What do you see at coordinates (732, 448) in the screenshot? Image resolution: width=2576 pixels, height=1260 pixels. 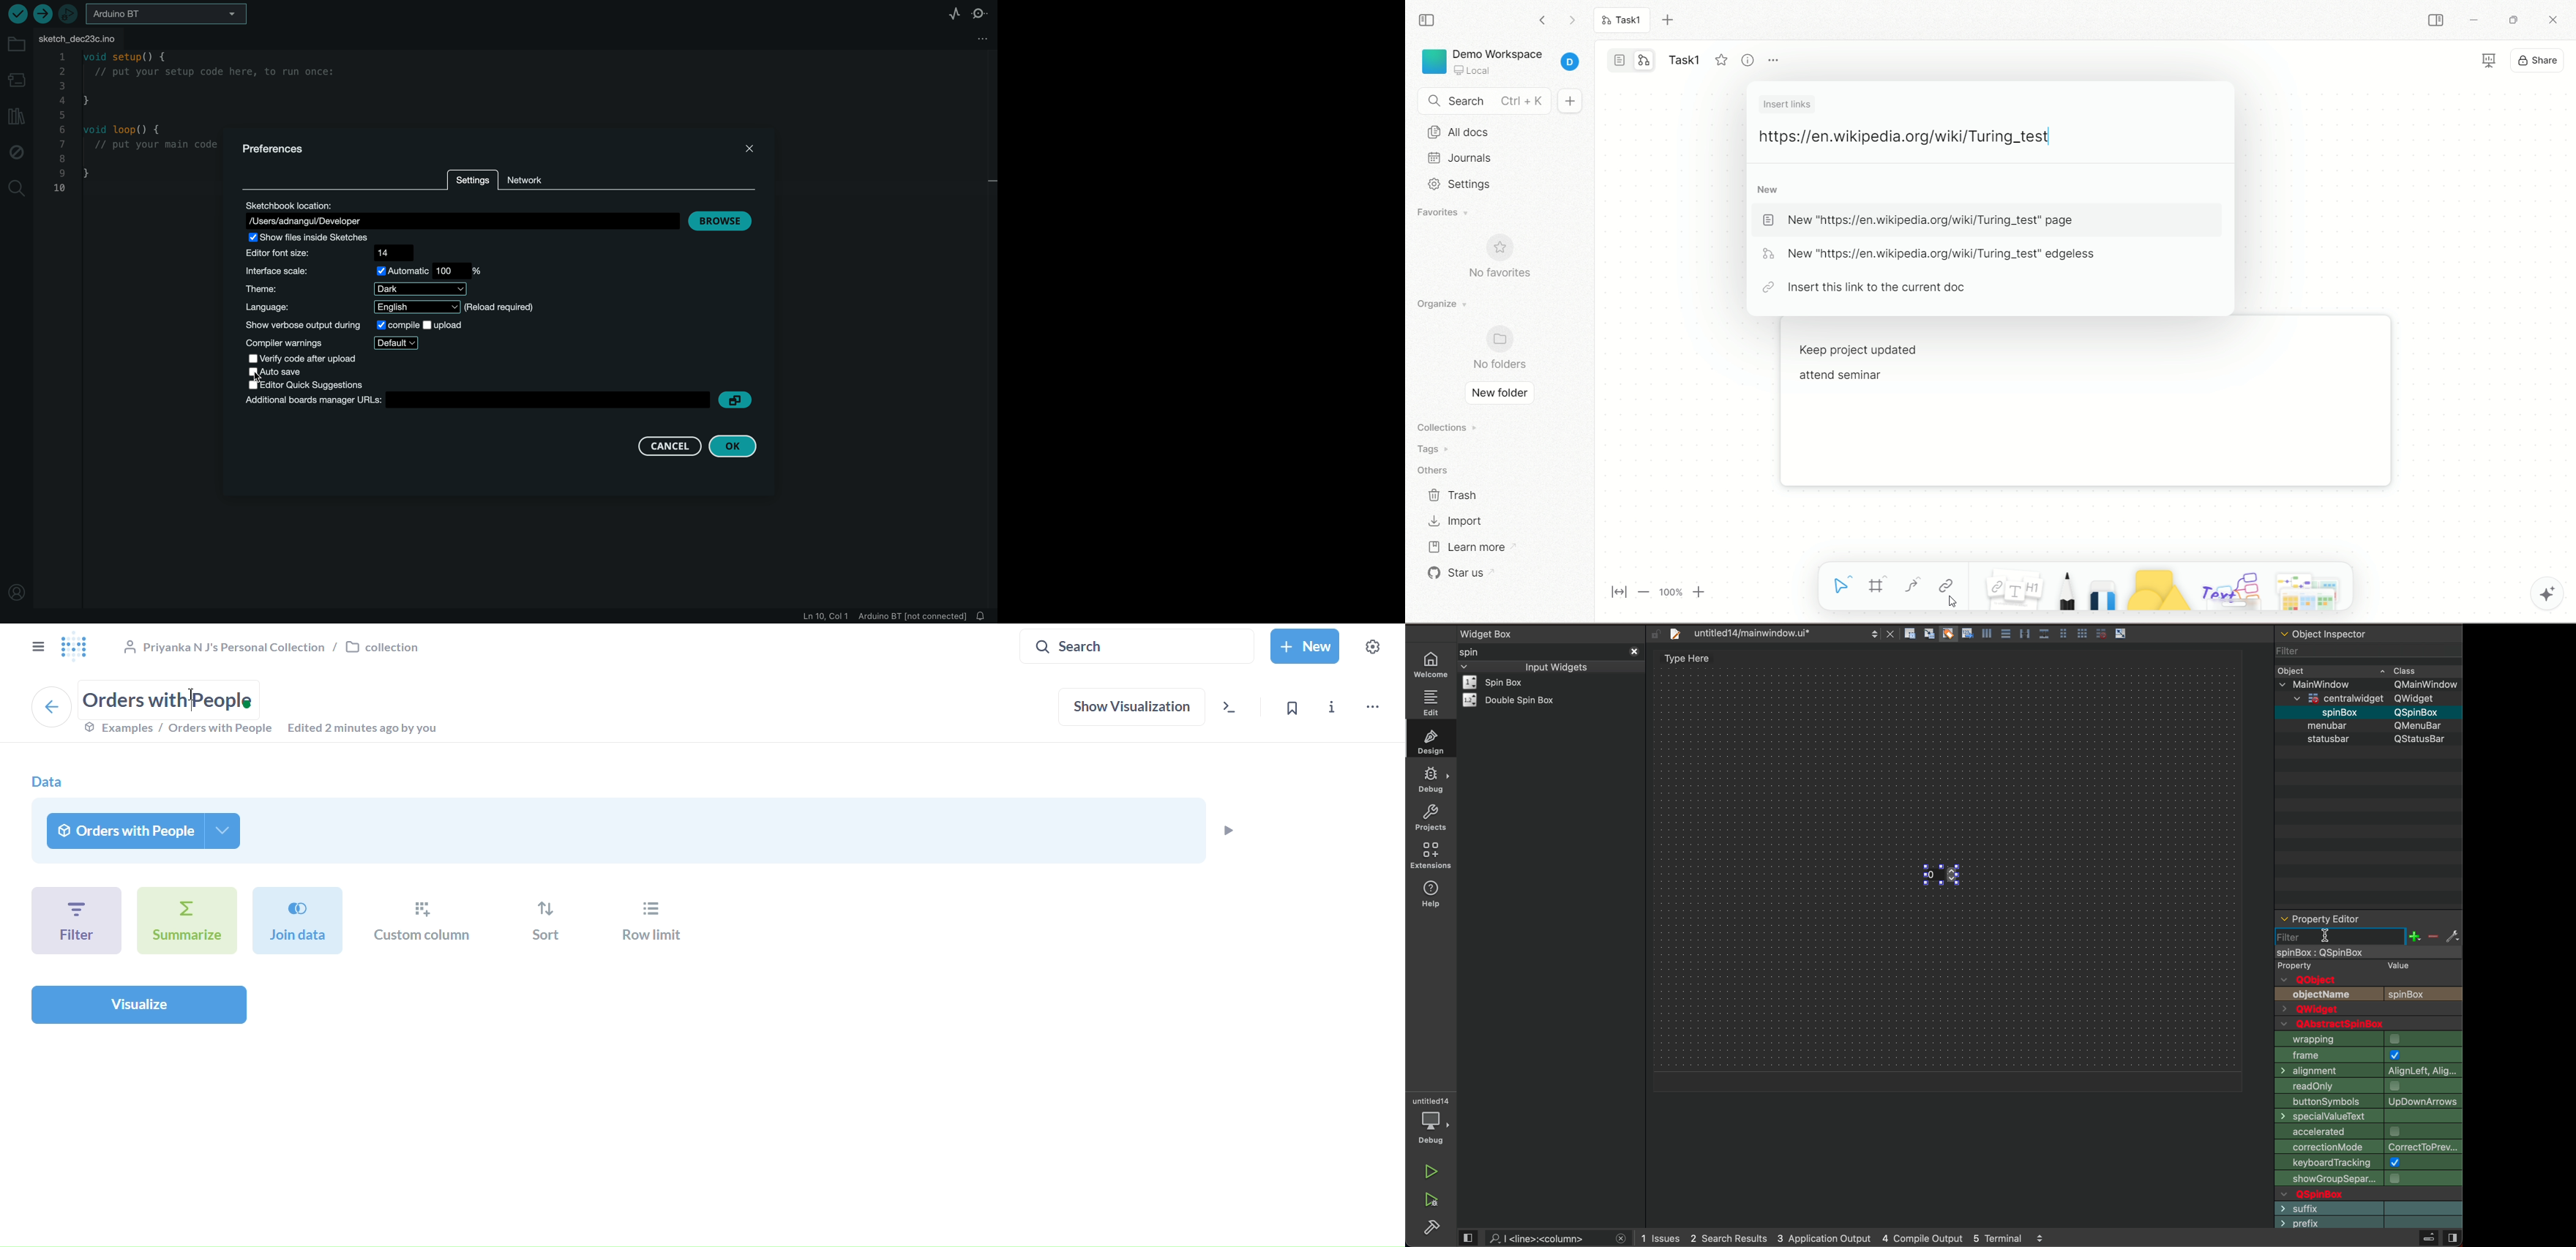 I see `ok` at bounding box center [732, 448].